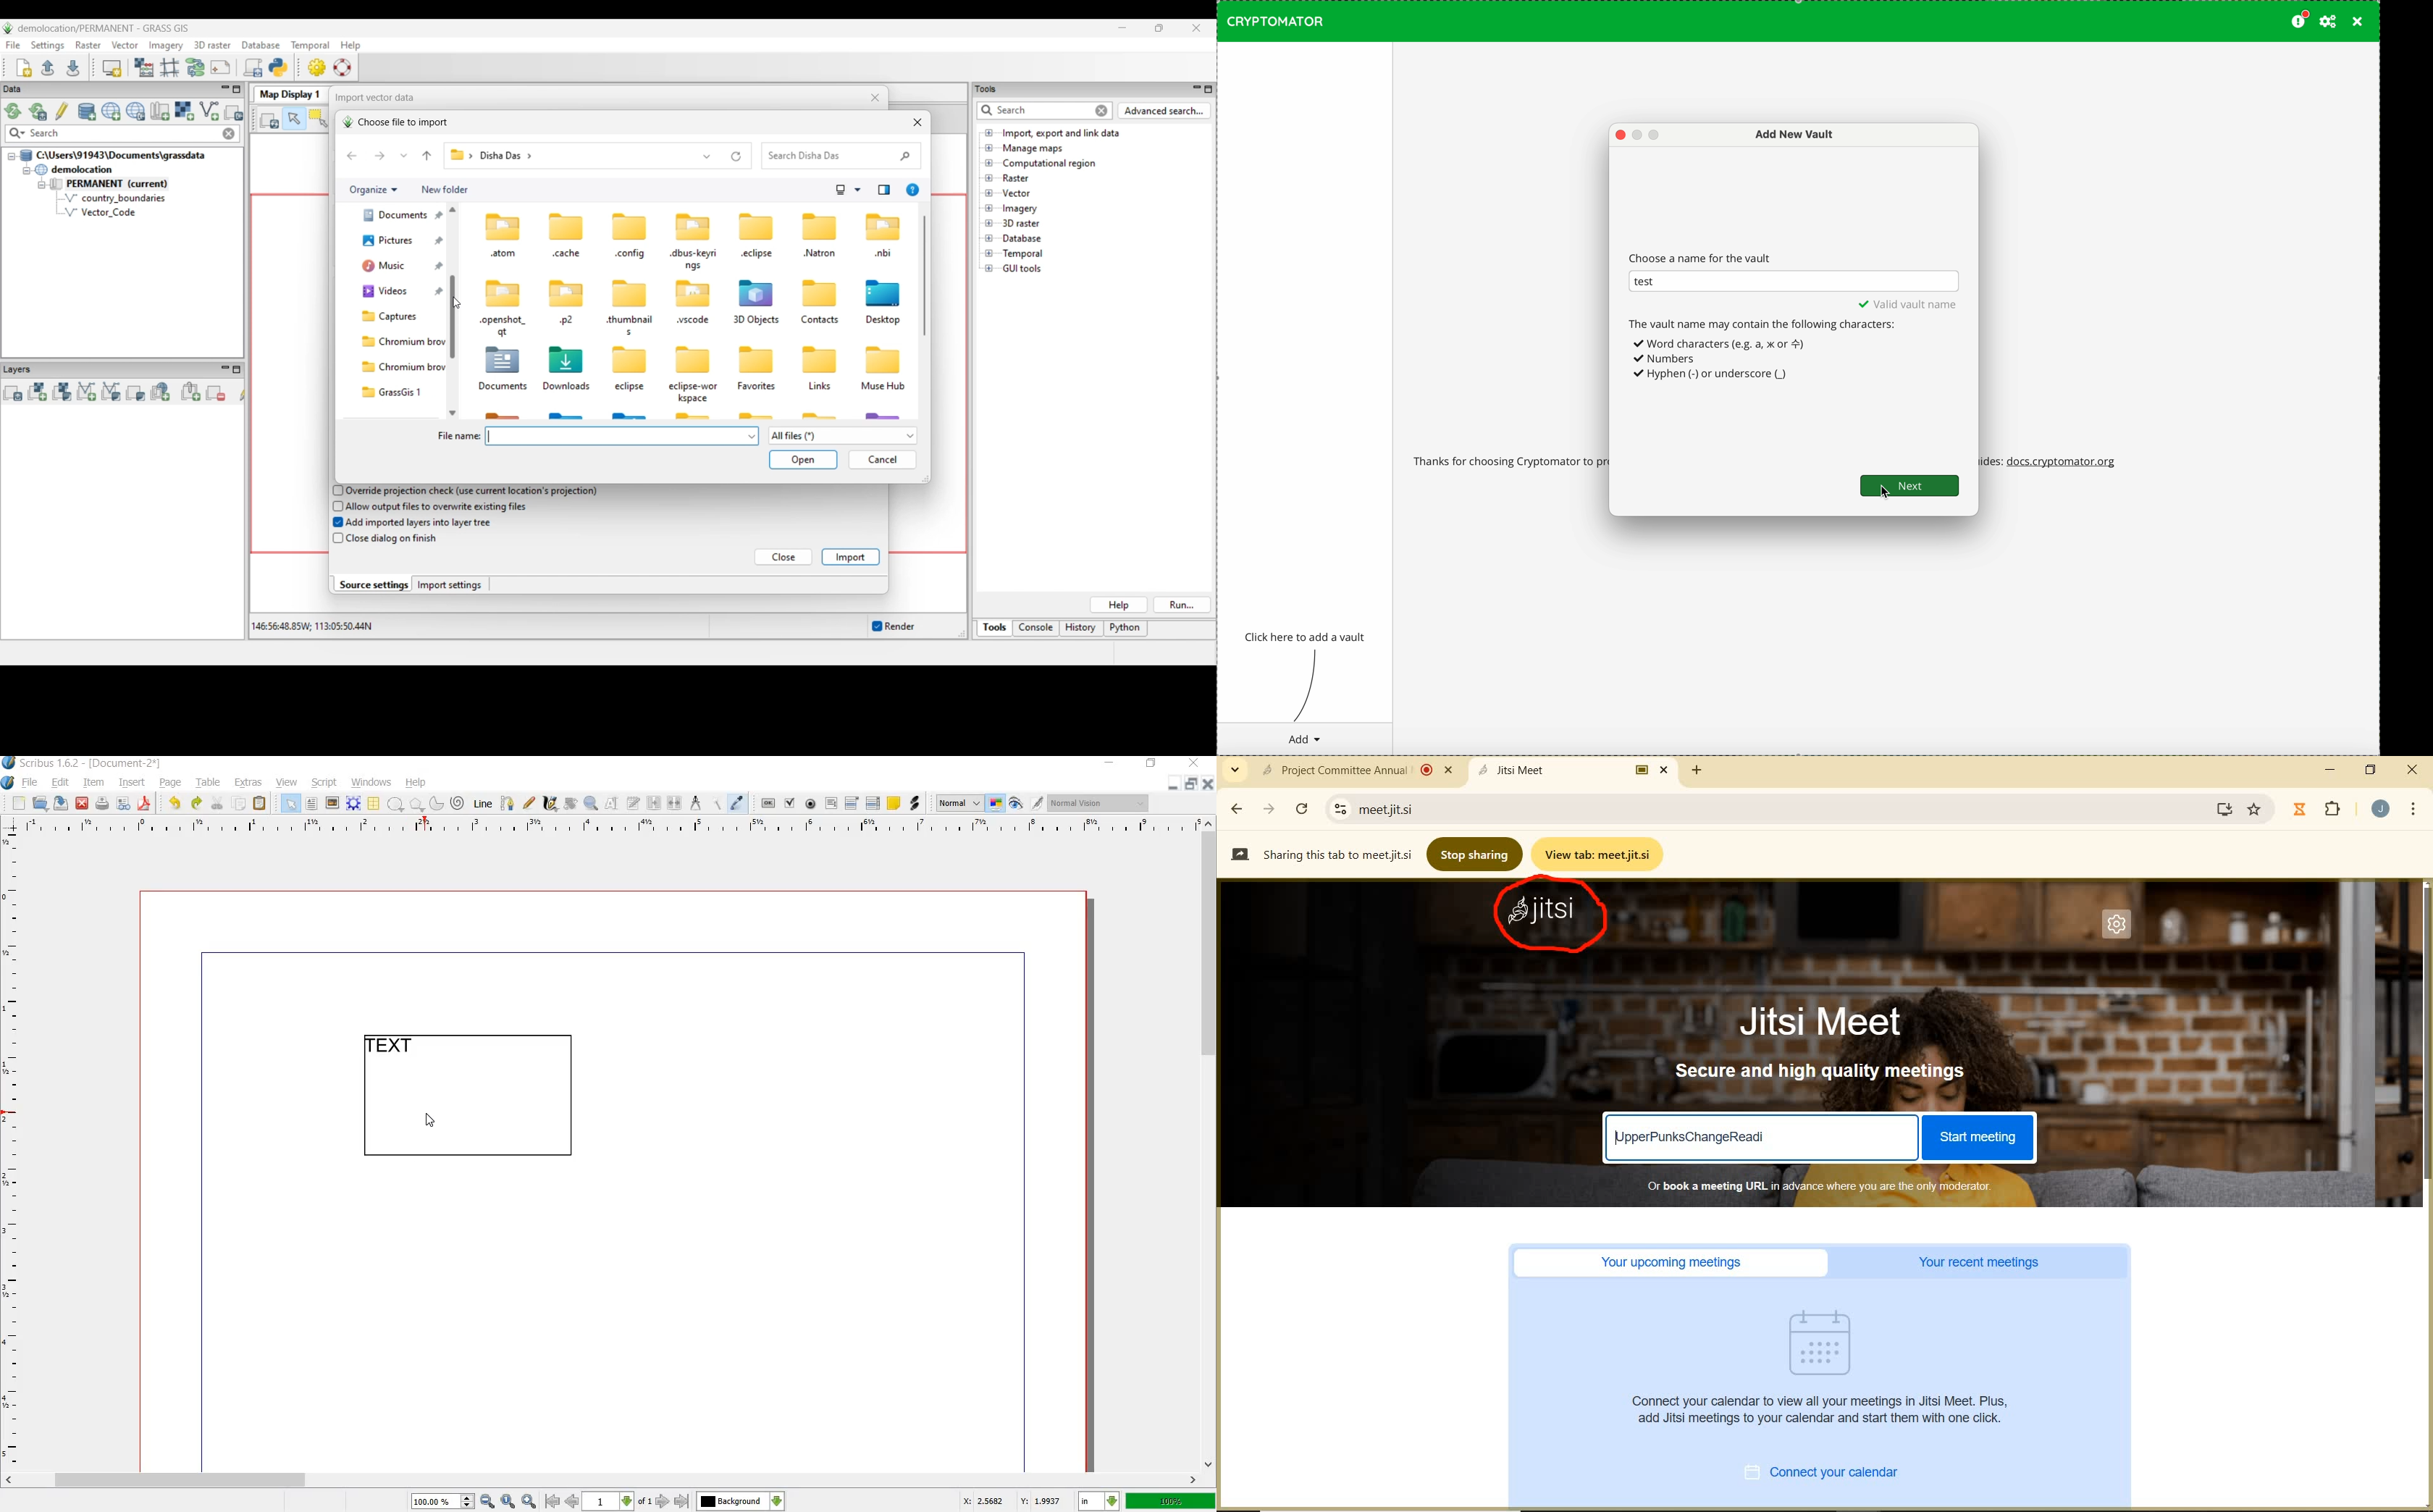 The image size is (2436, 1512). What do you see at coordinates (768, 802) in the screenshot?
I see `pdf push button` at bounding box center [768, 802].